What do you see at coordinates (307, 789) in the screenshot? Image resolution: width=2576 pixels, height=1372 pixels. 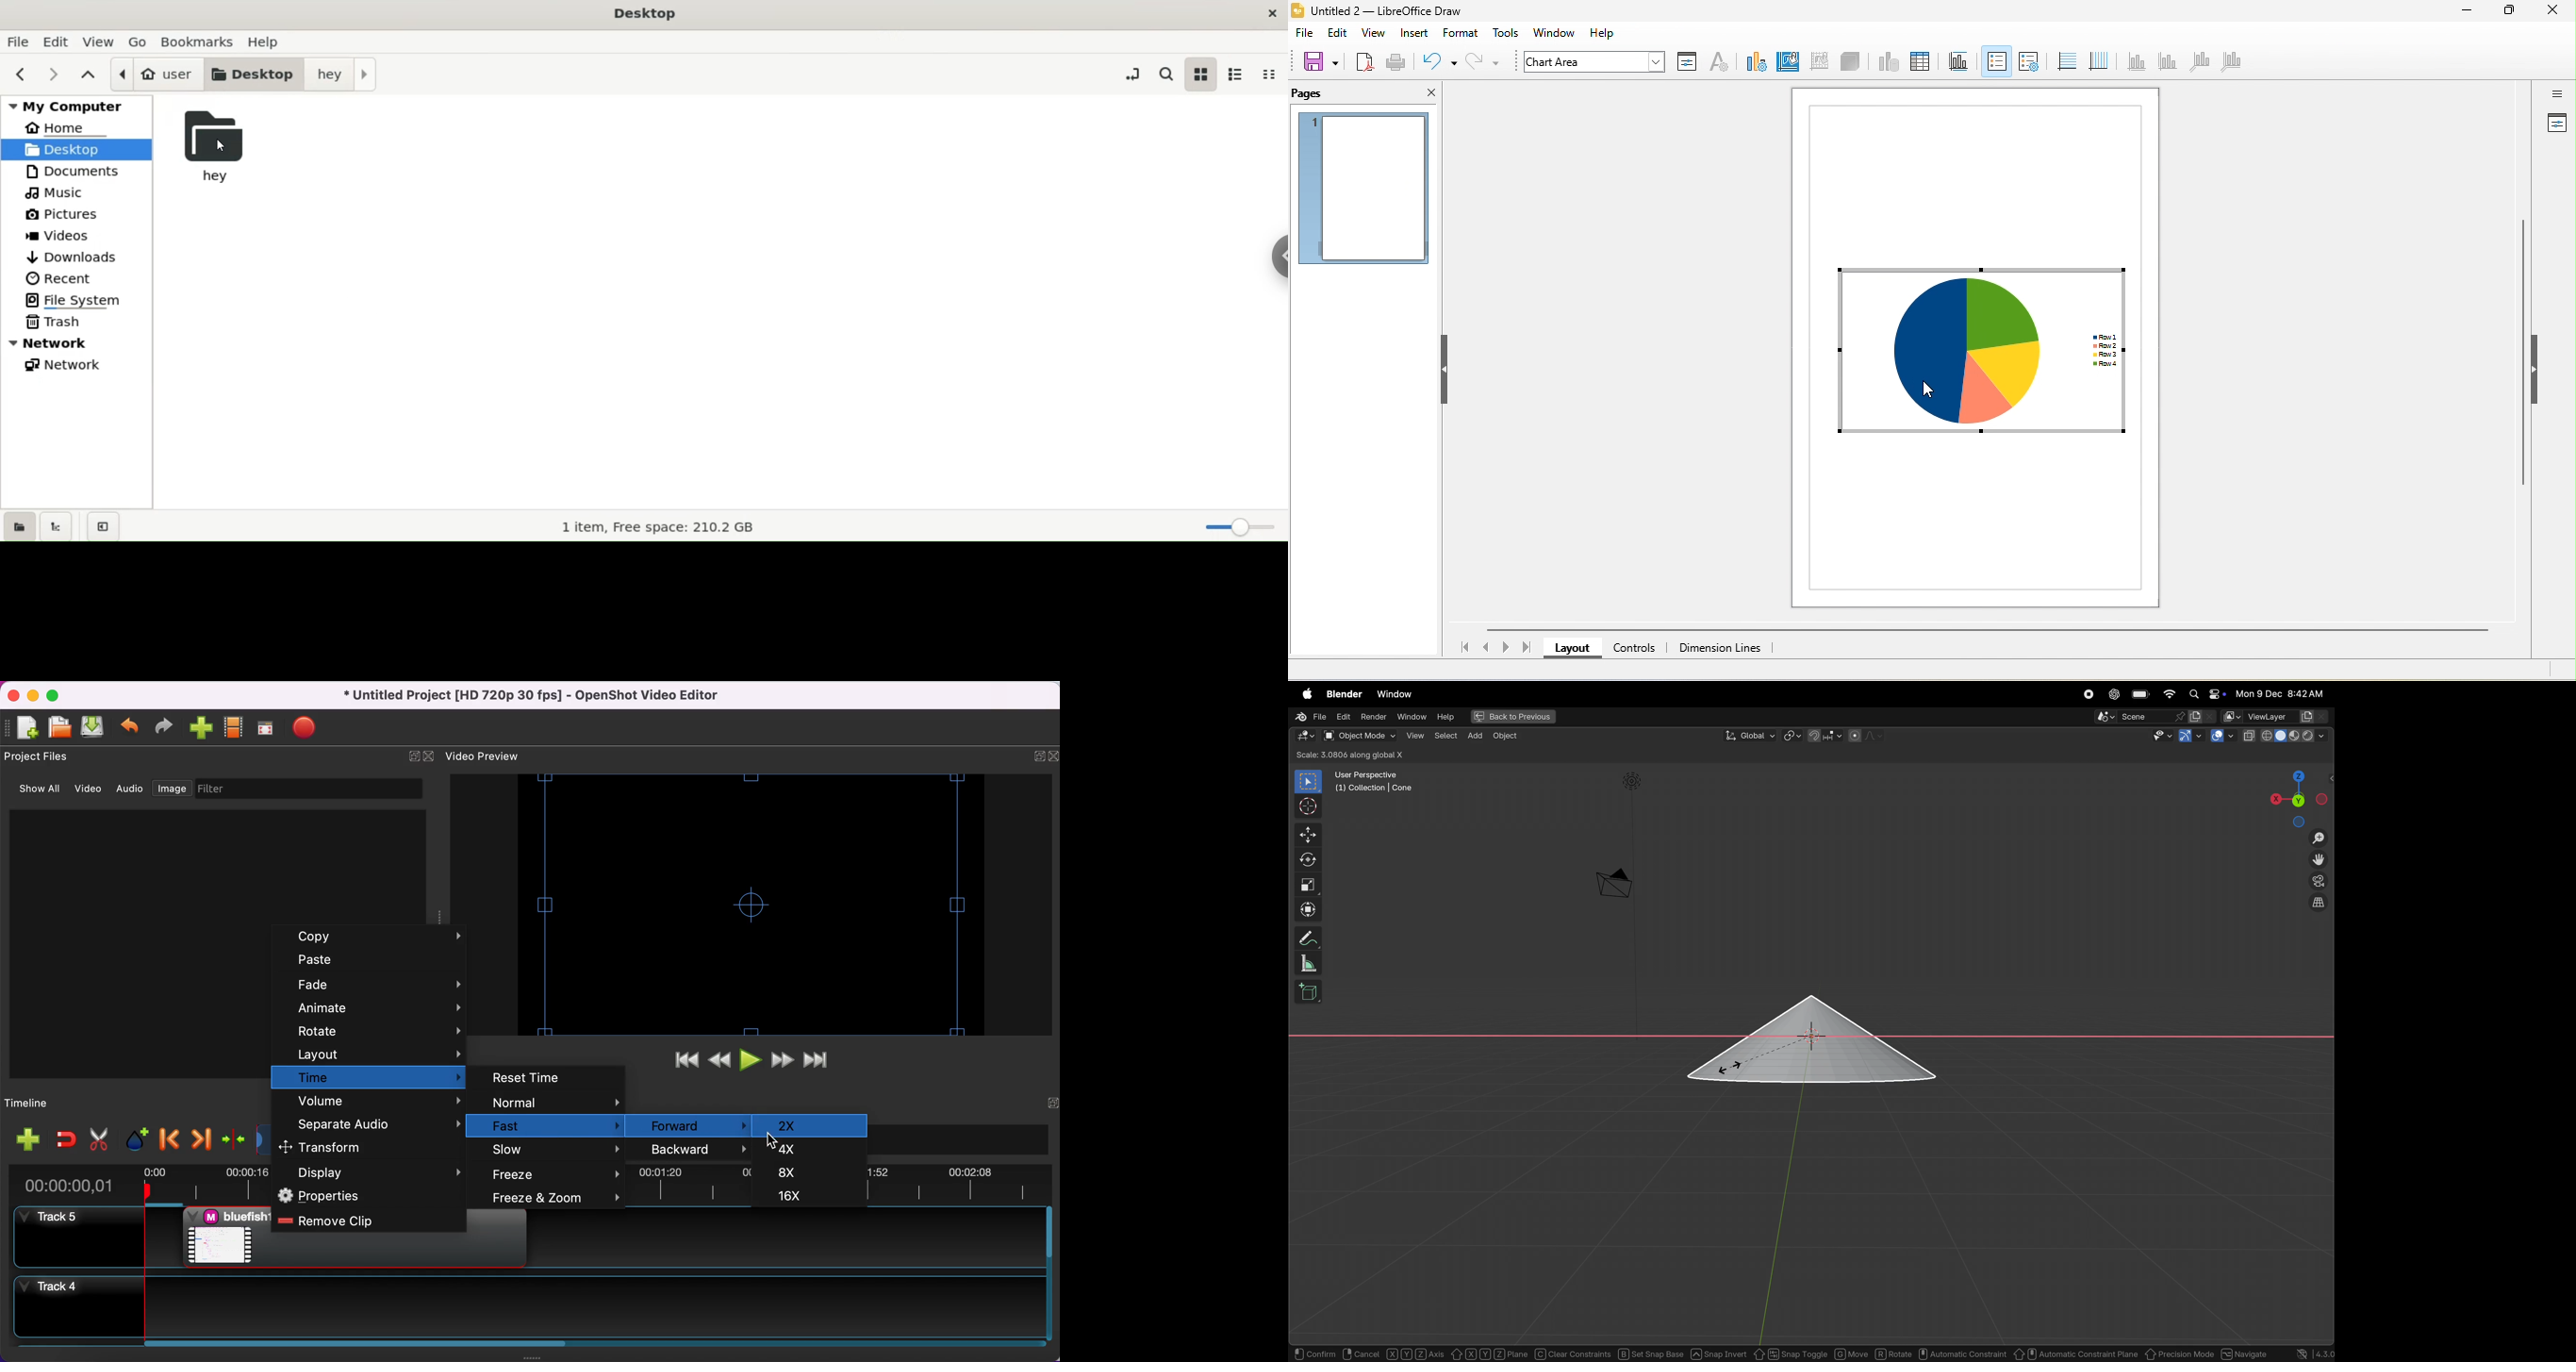 I see `filter` at bounding box center [307, 789].